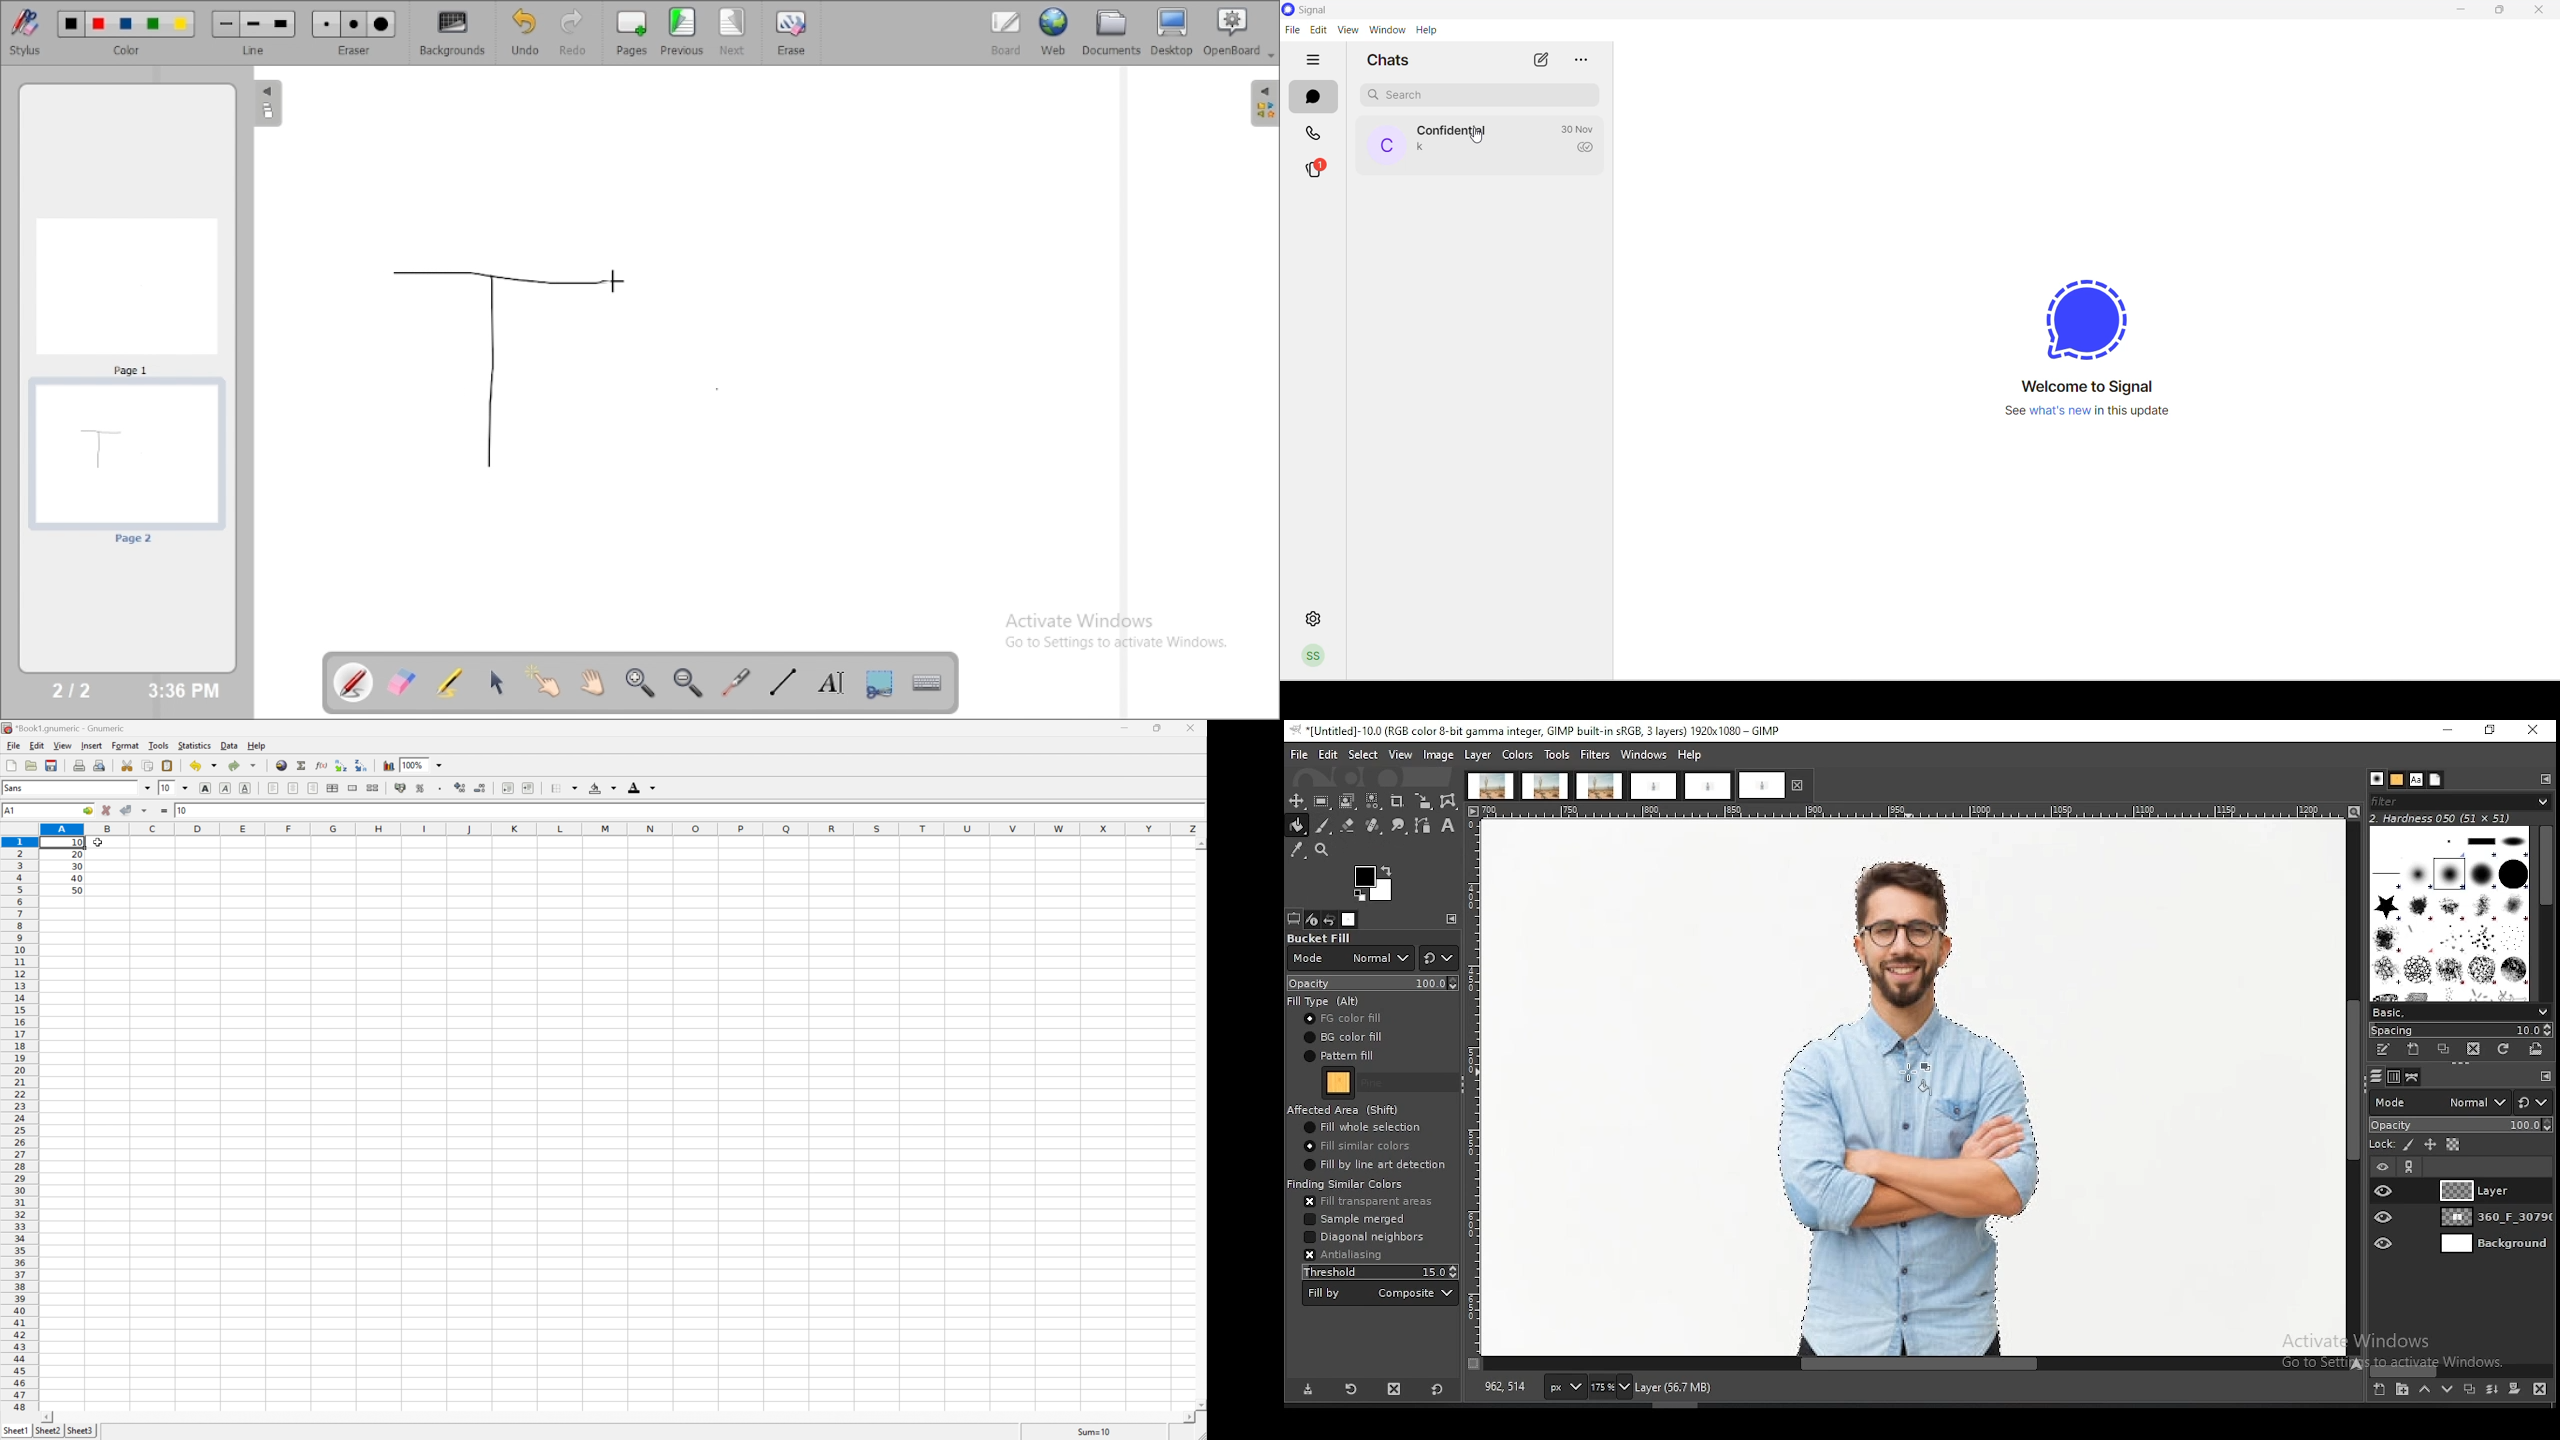  What do you see at coordinates (603, 788) in the screenshot?
I see `Background` at bounding box center [603, 788].